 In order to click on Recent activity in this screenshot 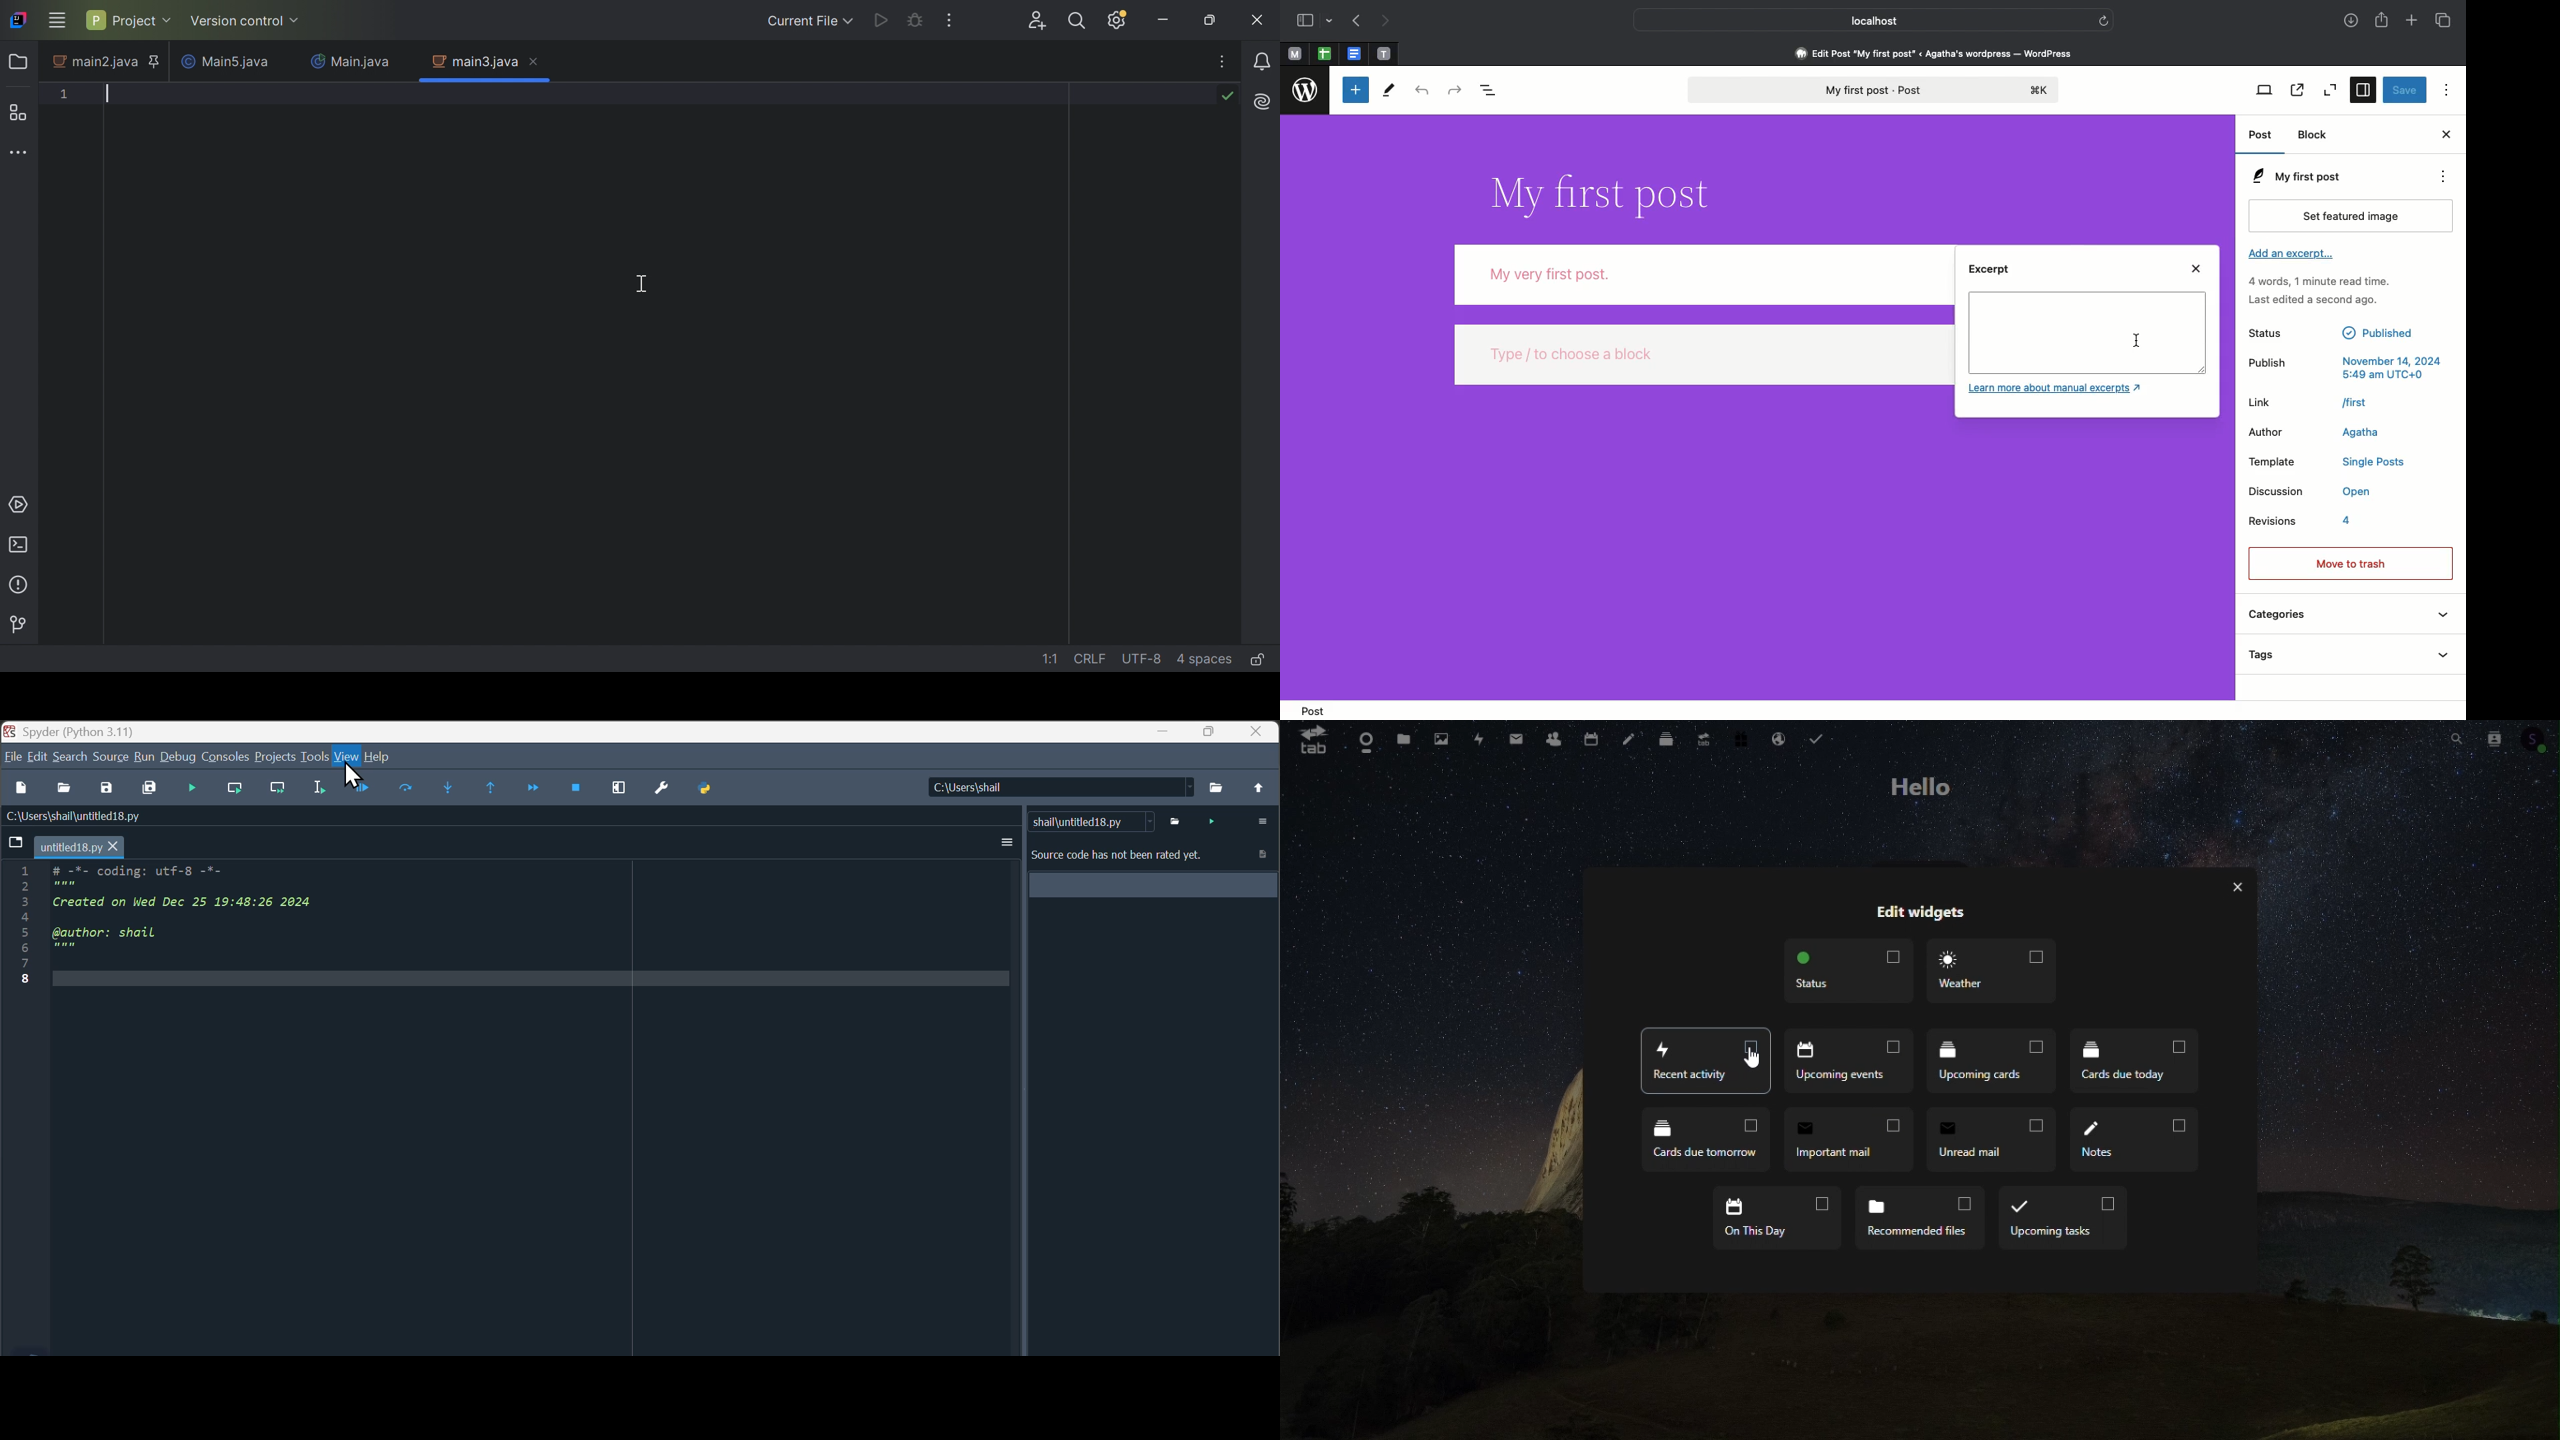, I will do `click(1850, 1062)`.